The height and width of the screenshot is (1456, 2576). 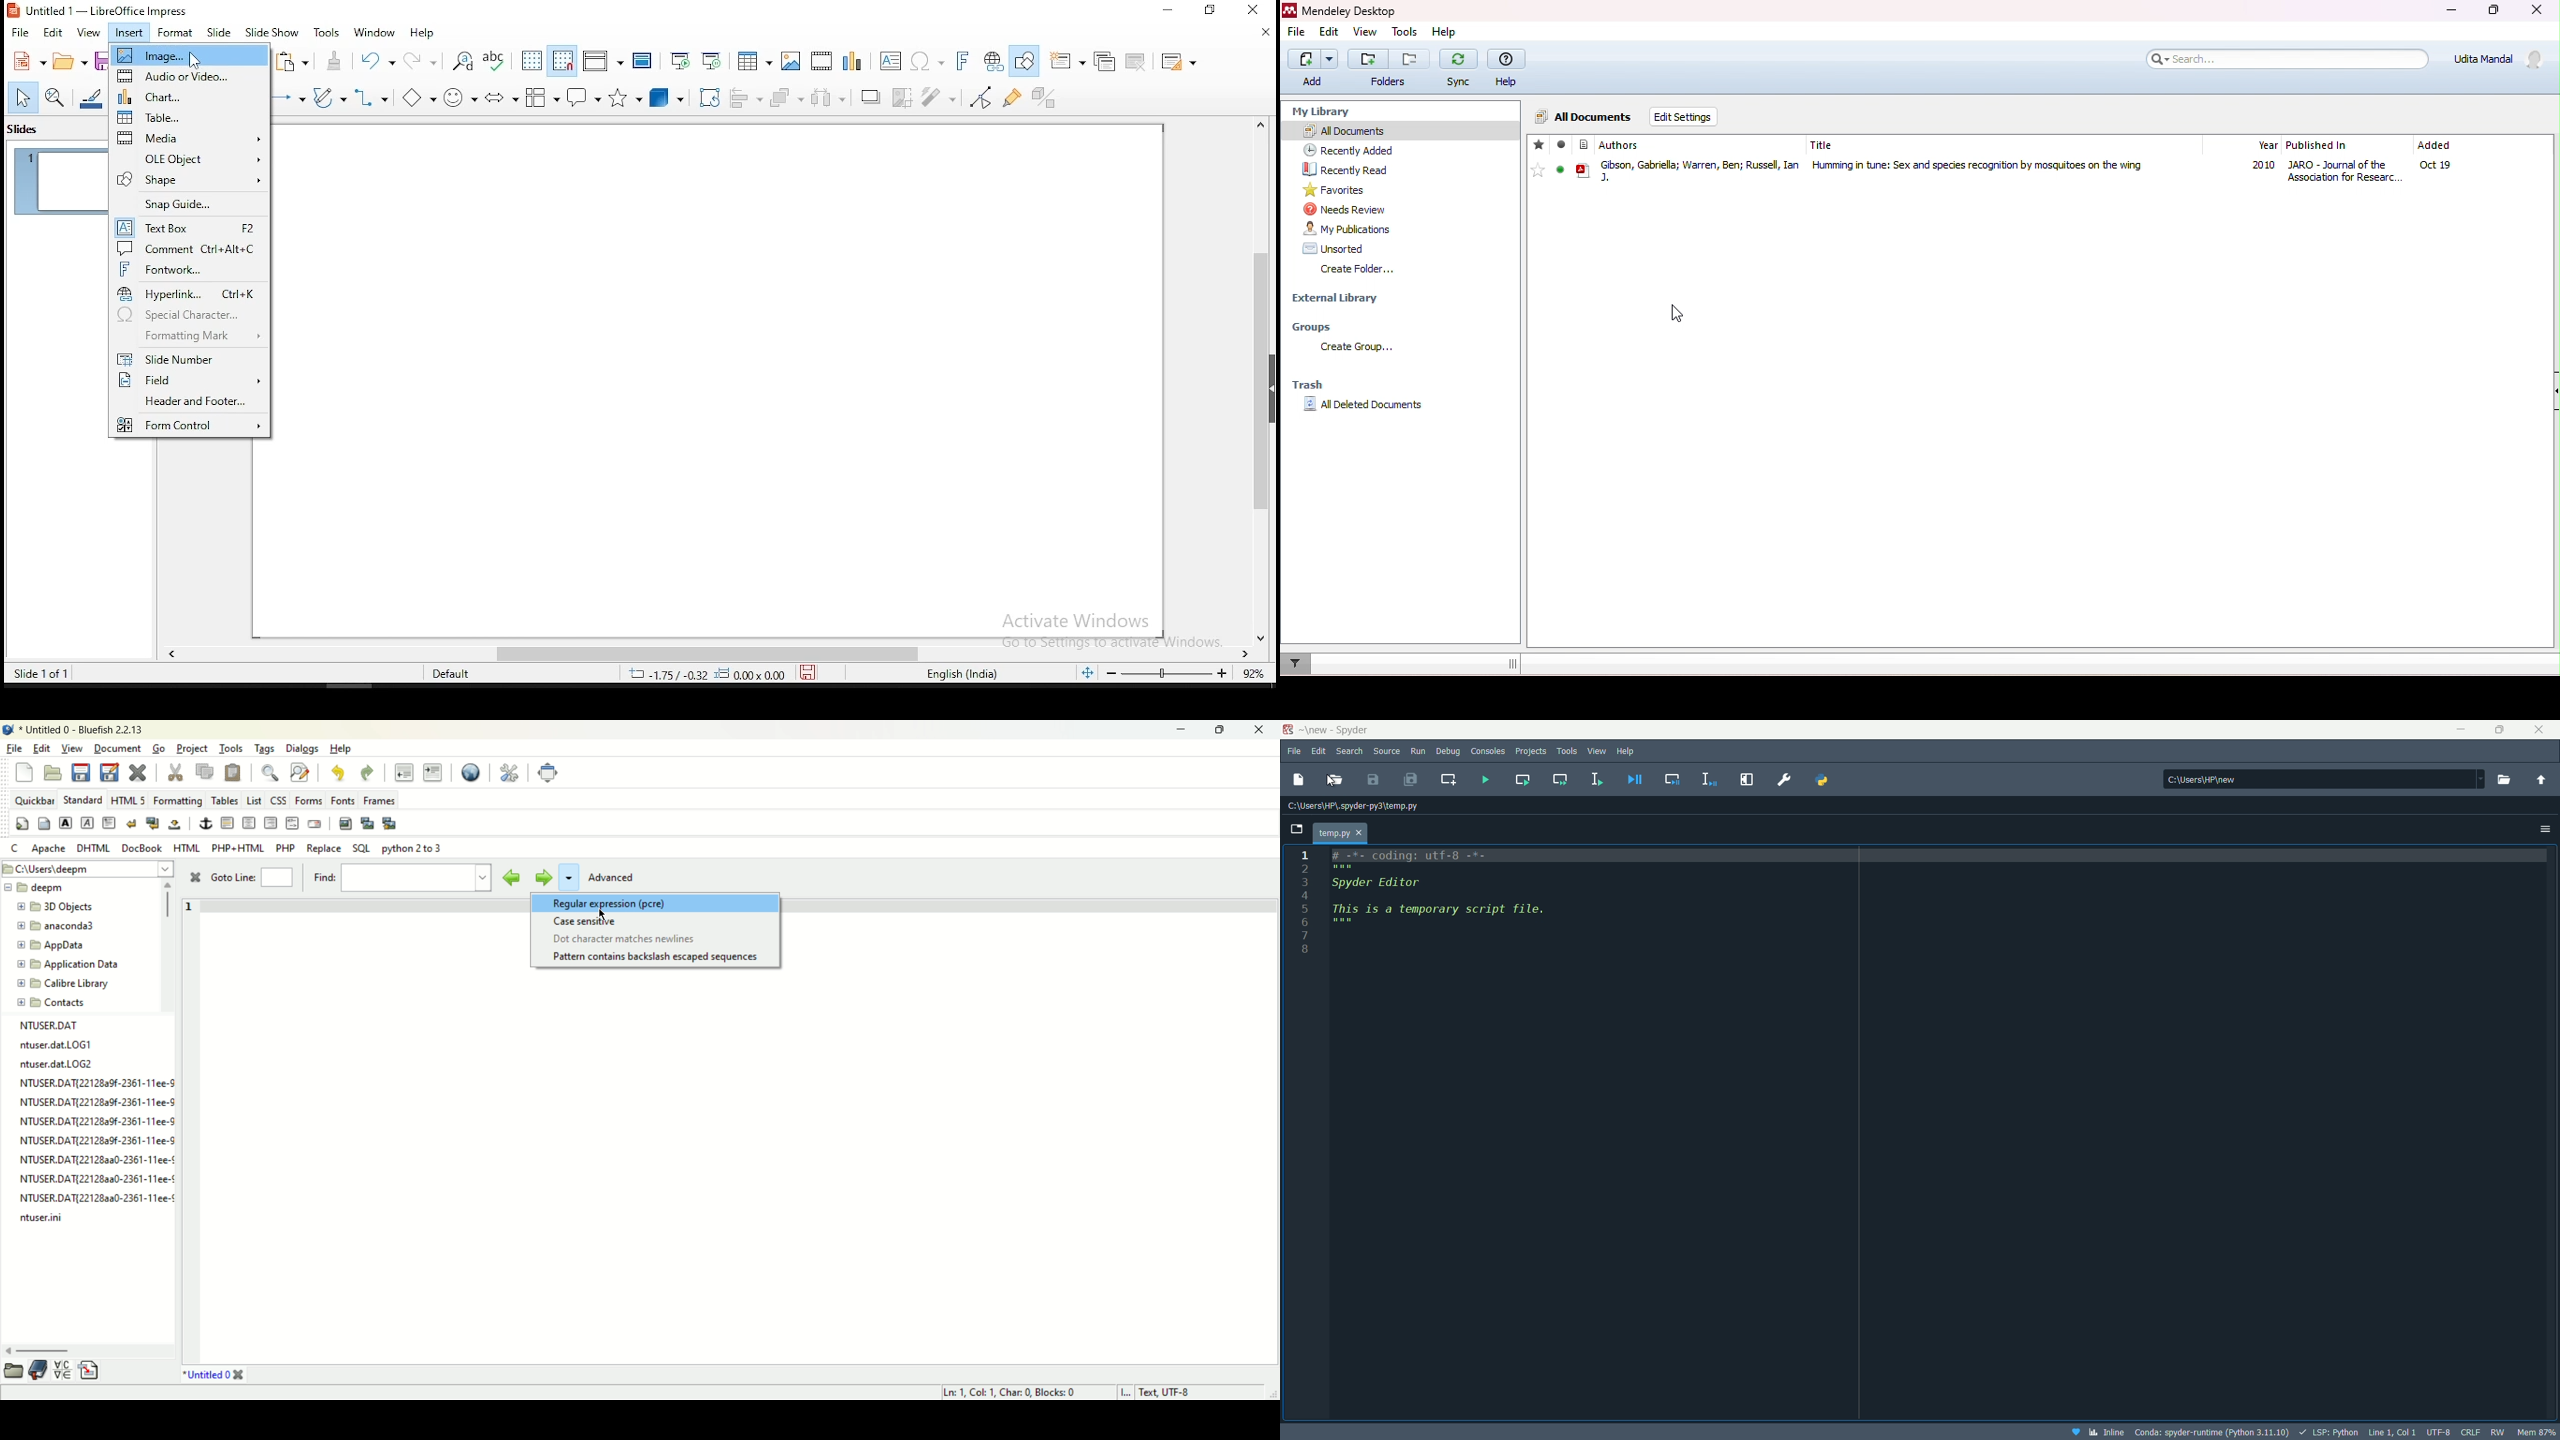 I want to click on File menu, so click(x=1293, y=752).